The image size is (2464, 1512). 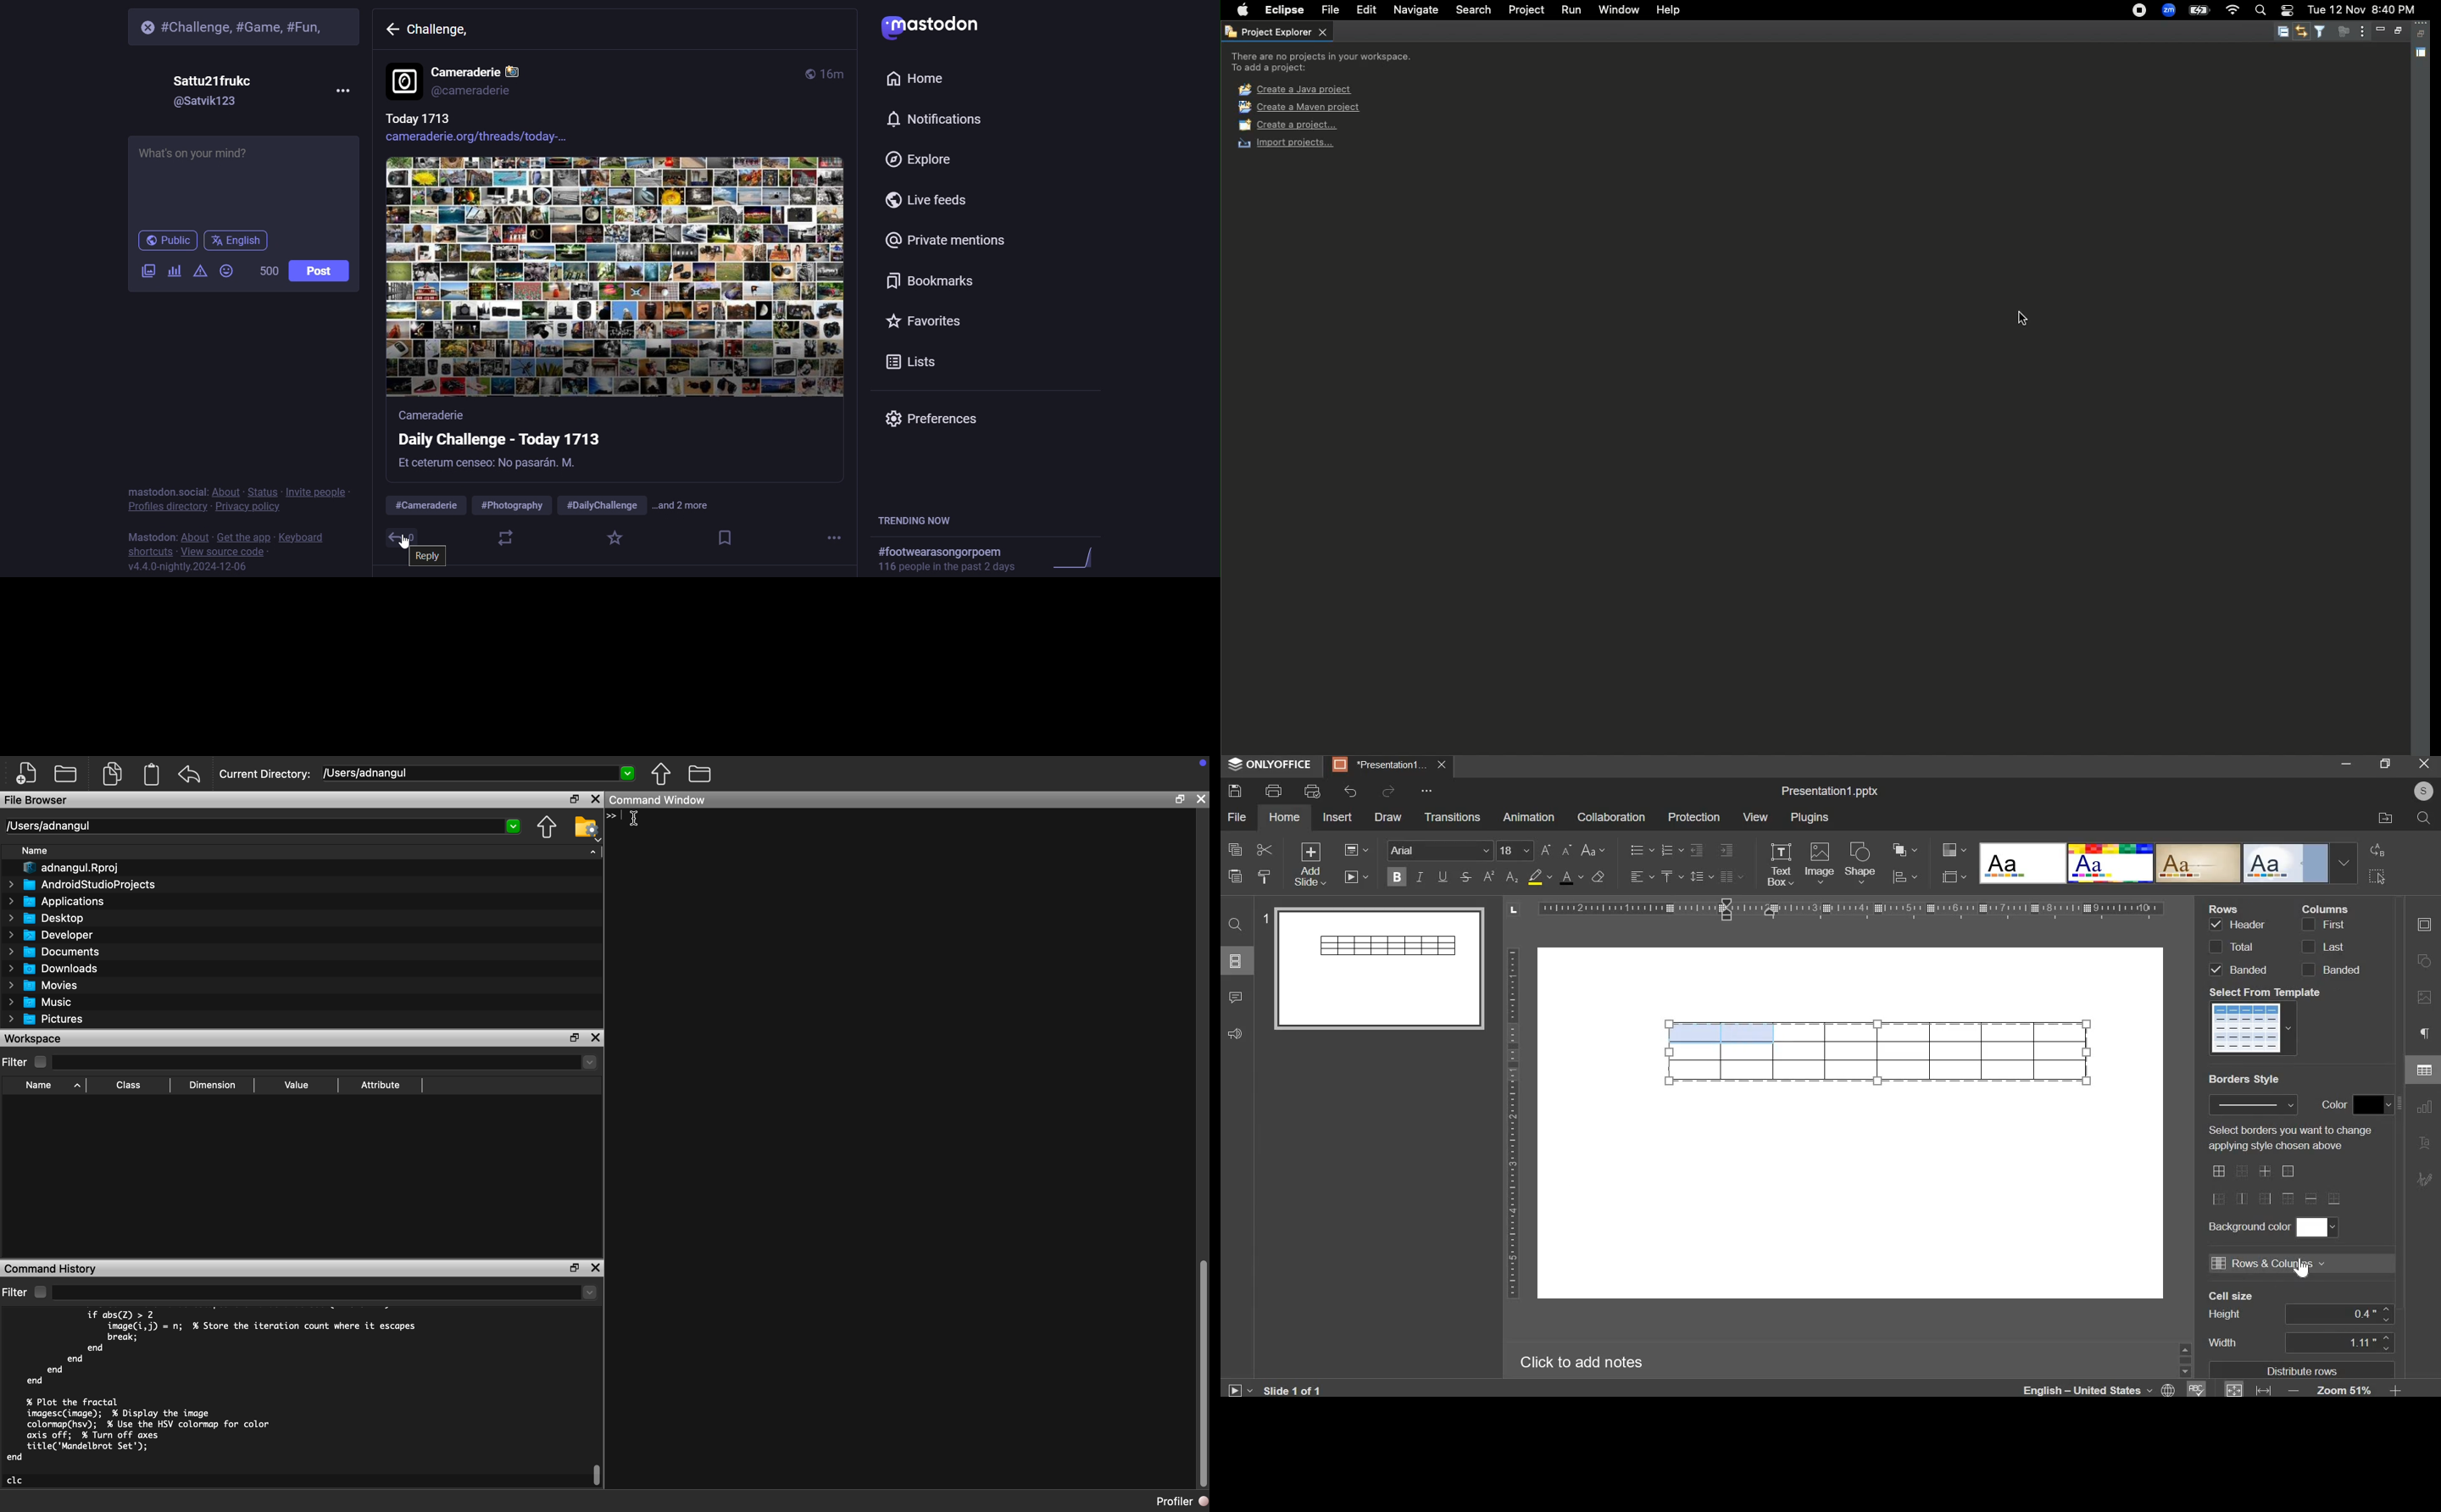 What do you see at coordinates (1953, 876) in the screenshot?
I see `slide size` at bounding box center [1953, 876].